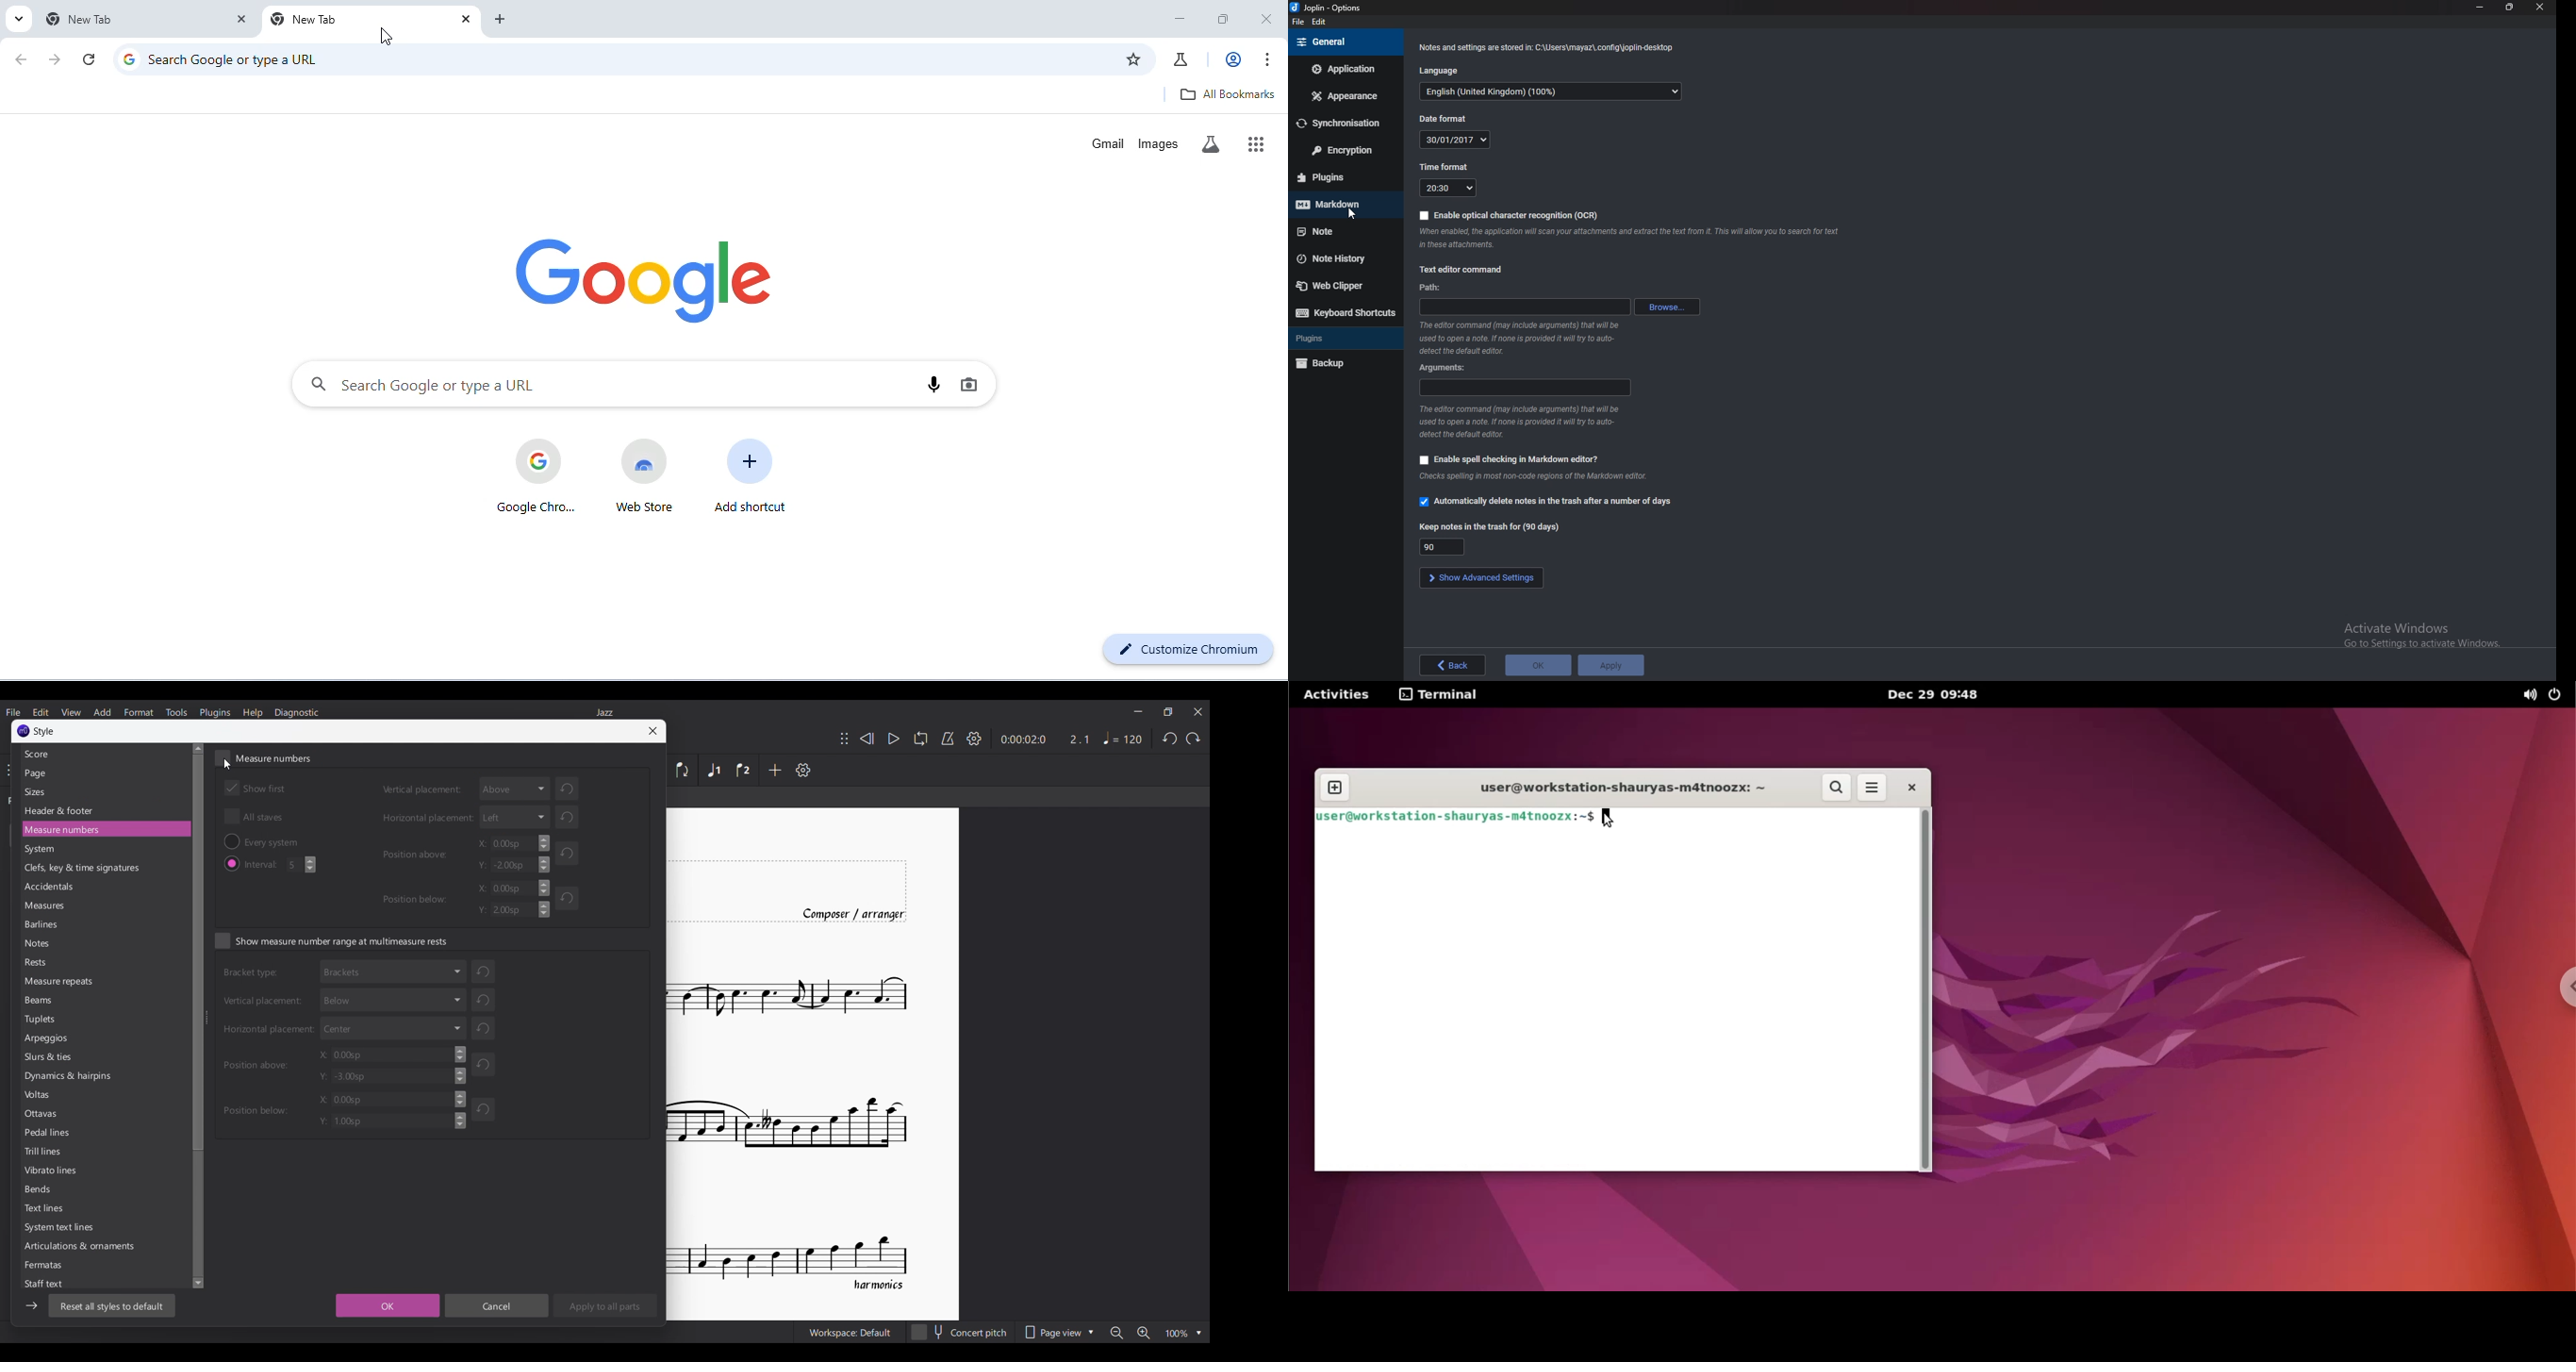 This screenshot has width=2576, height=1372. Describe the element at coordinates (1552, 93) in the screenshot. I see `Language` at that location.